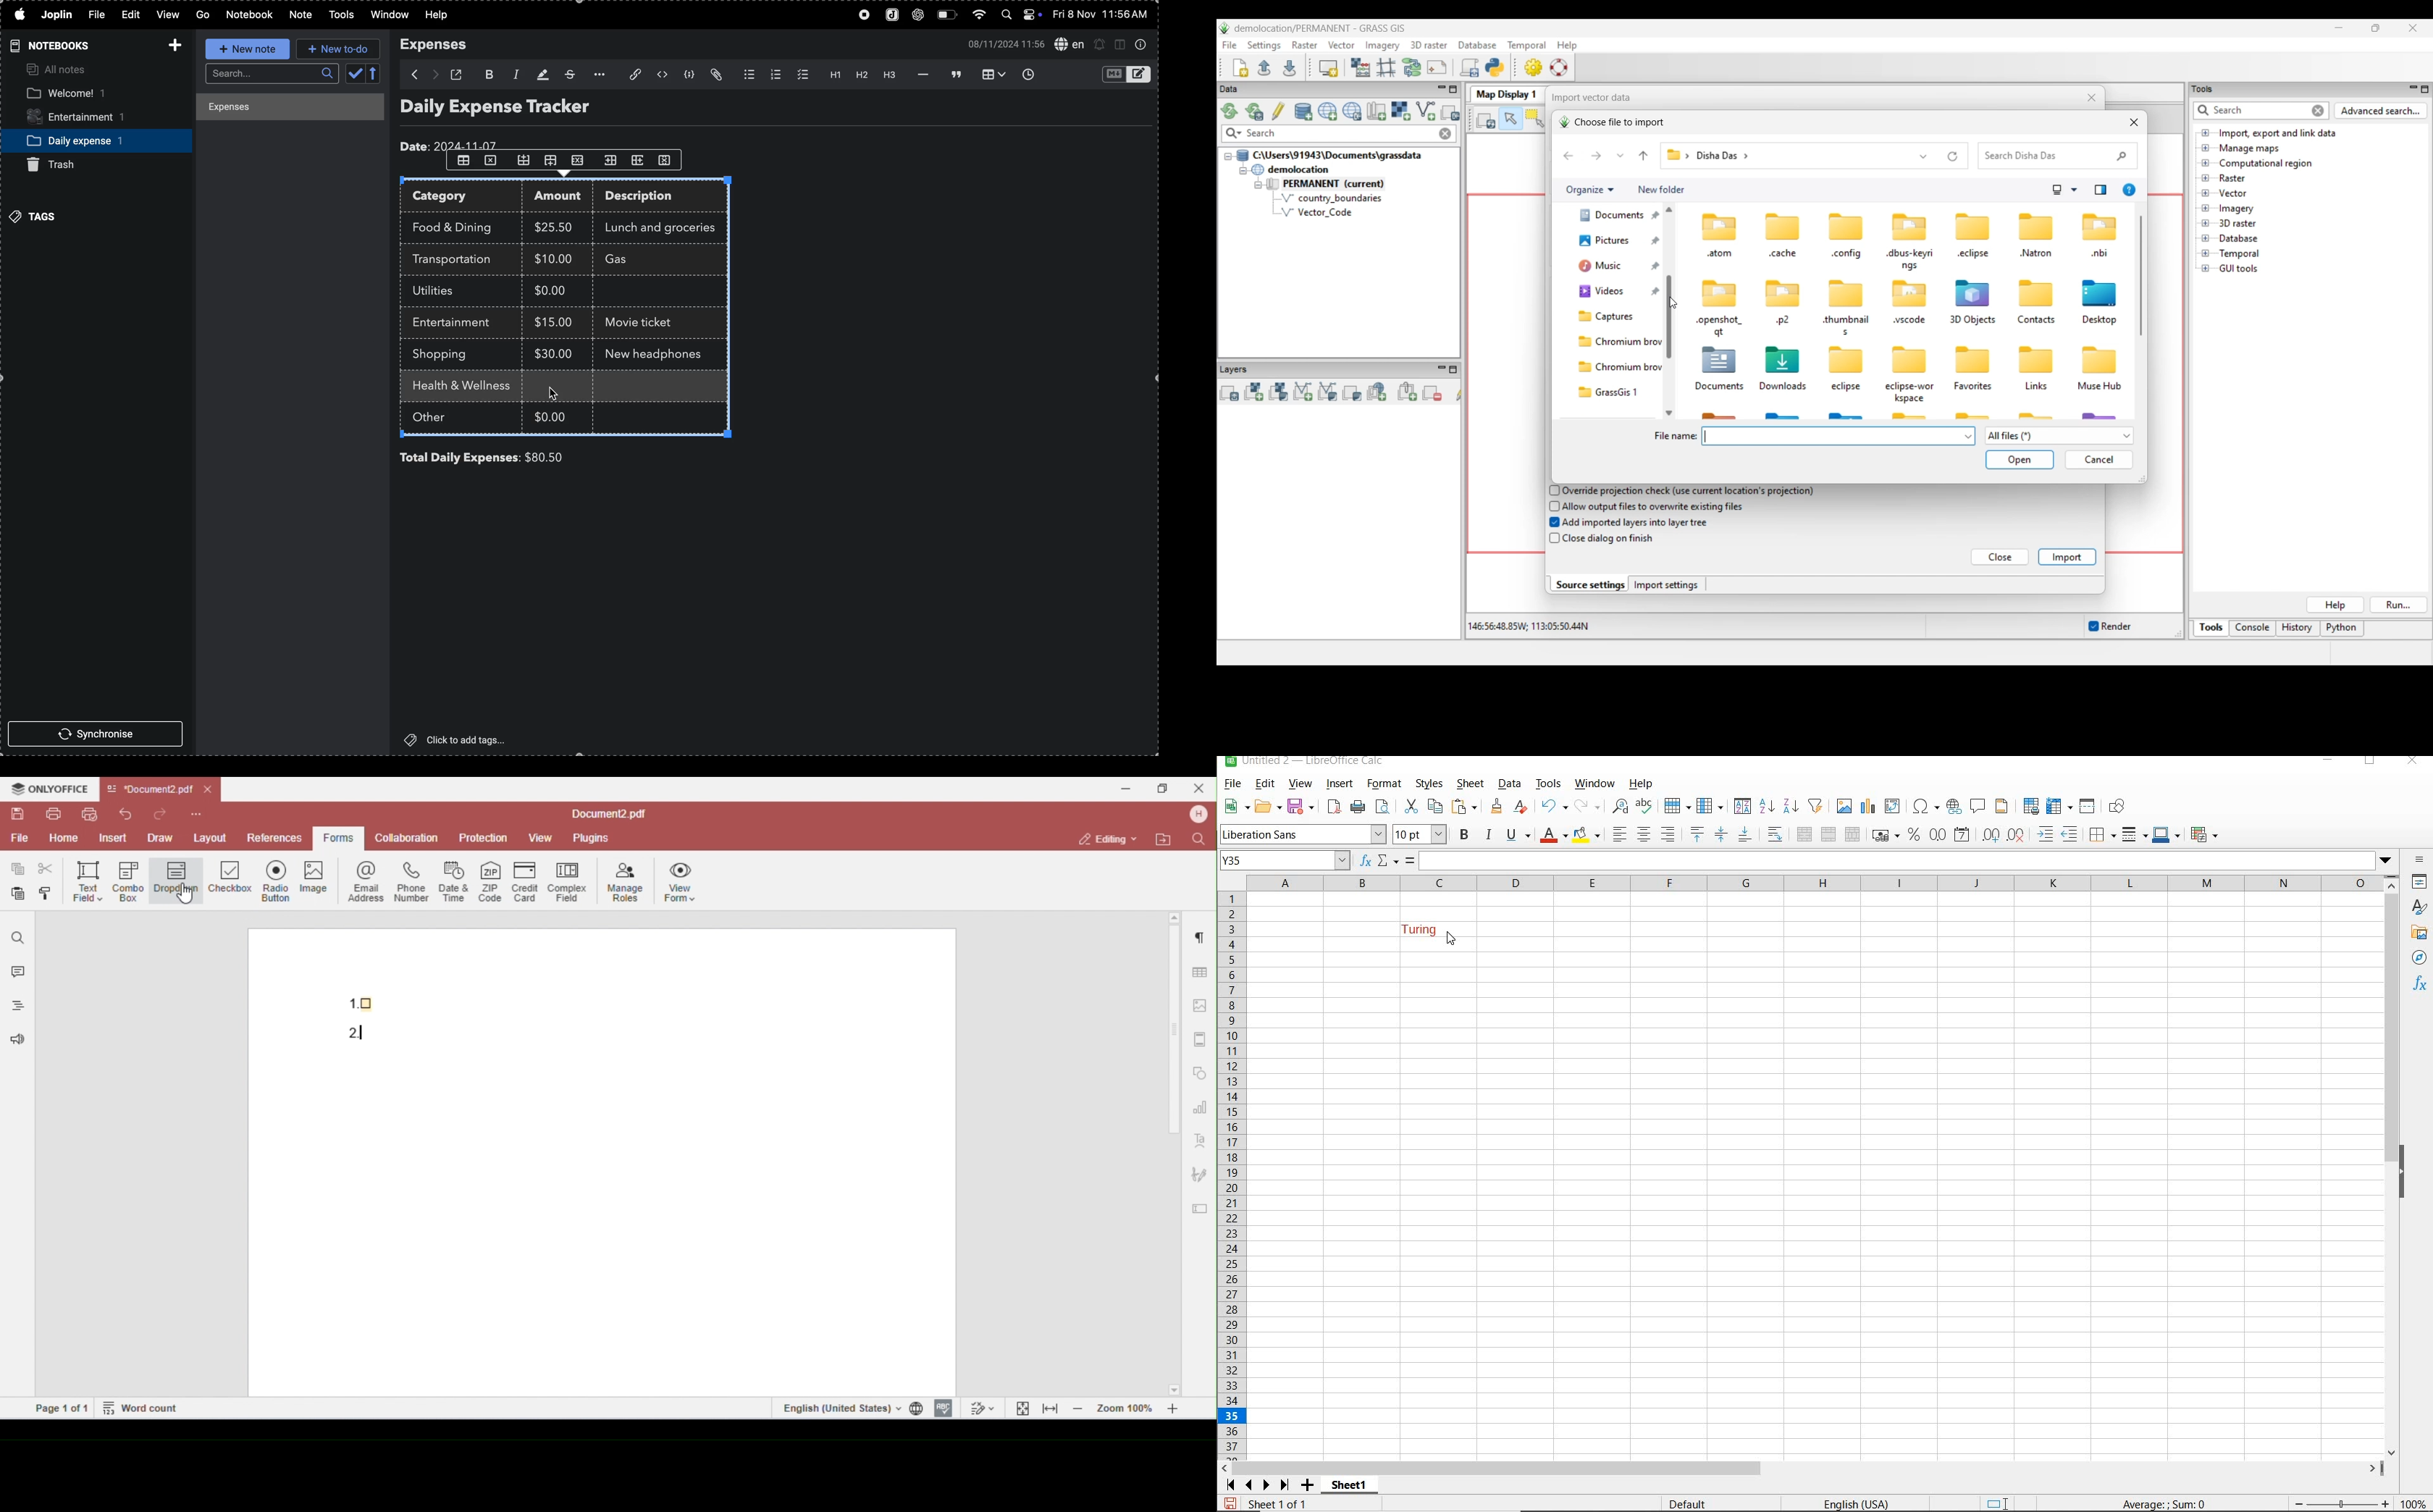  What do you see at coordinates (463, 161) in the screenshot?
I see `table` at bounding box center [463, 161].